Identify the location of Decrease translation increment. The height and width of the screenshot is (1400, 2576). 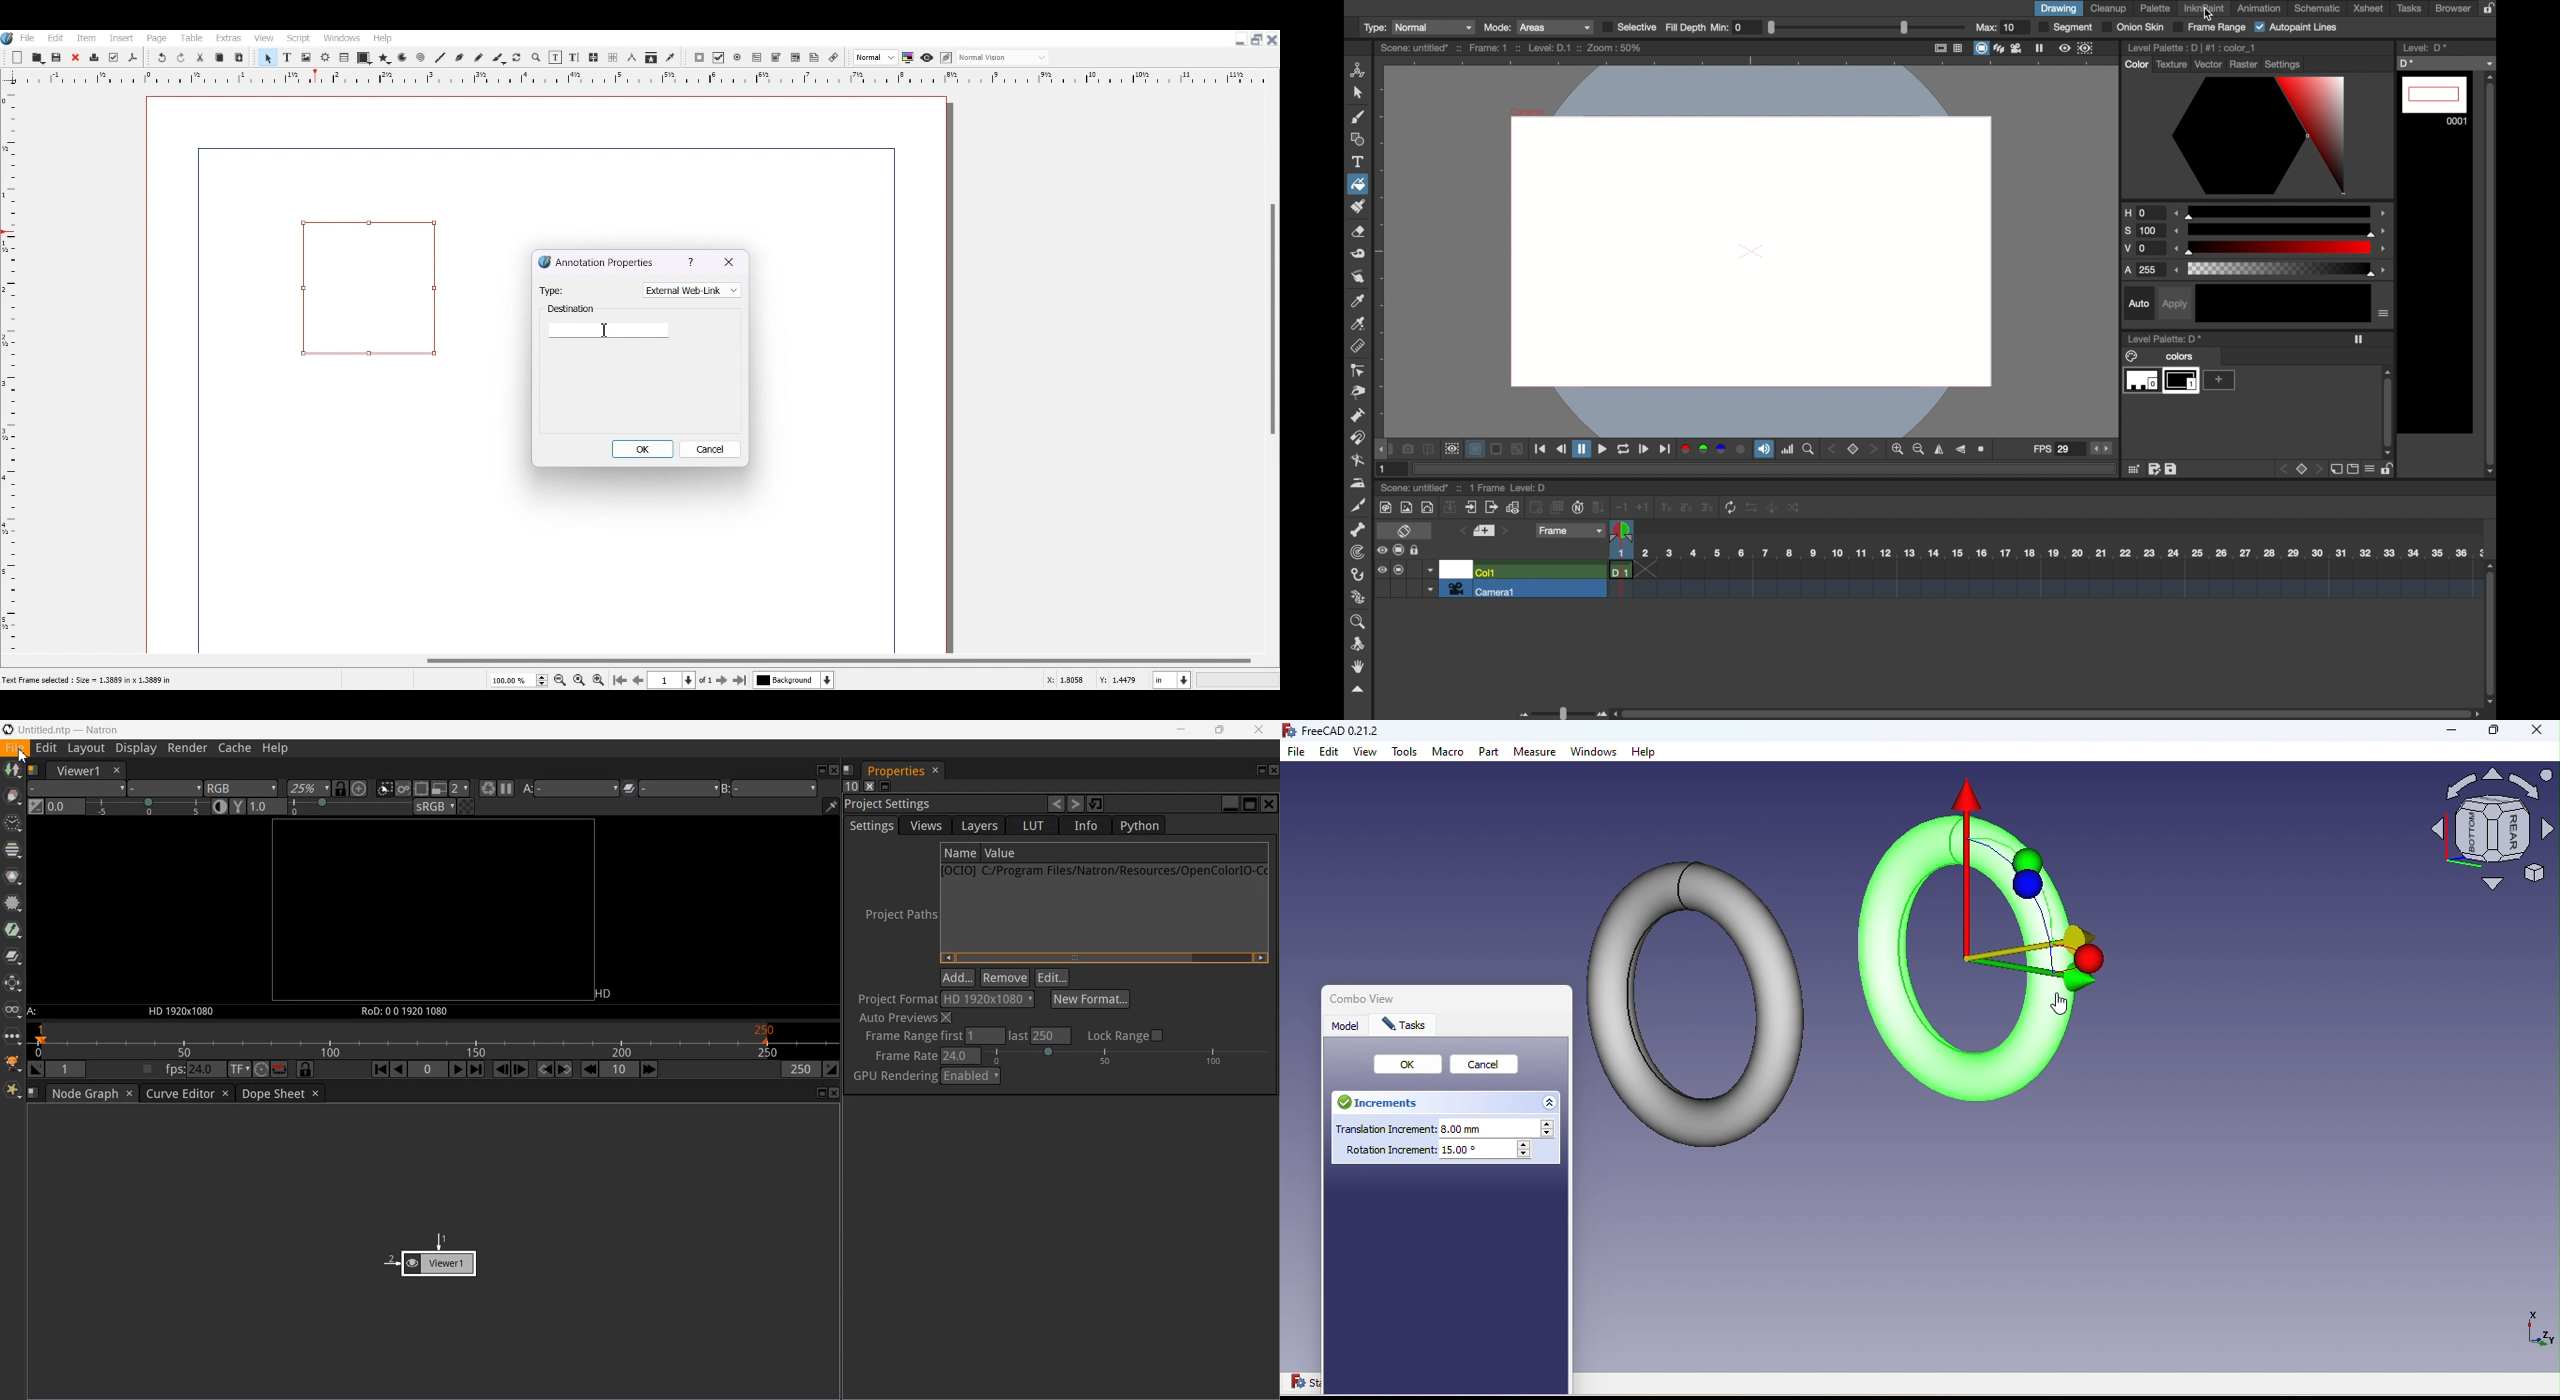
(1550, 1135).